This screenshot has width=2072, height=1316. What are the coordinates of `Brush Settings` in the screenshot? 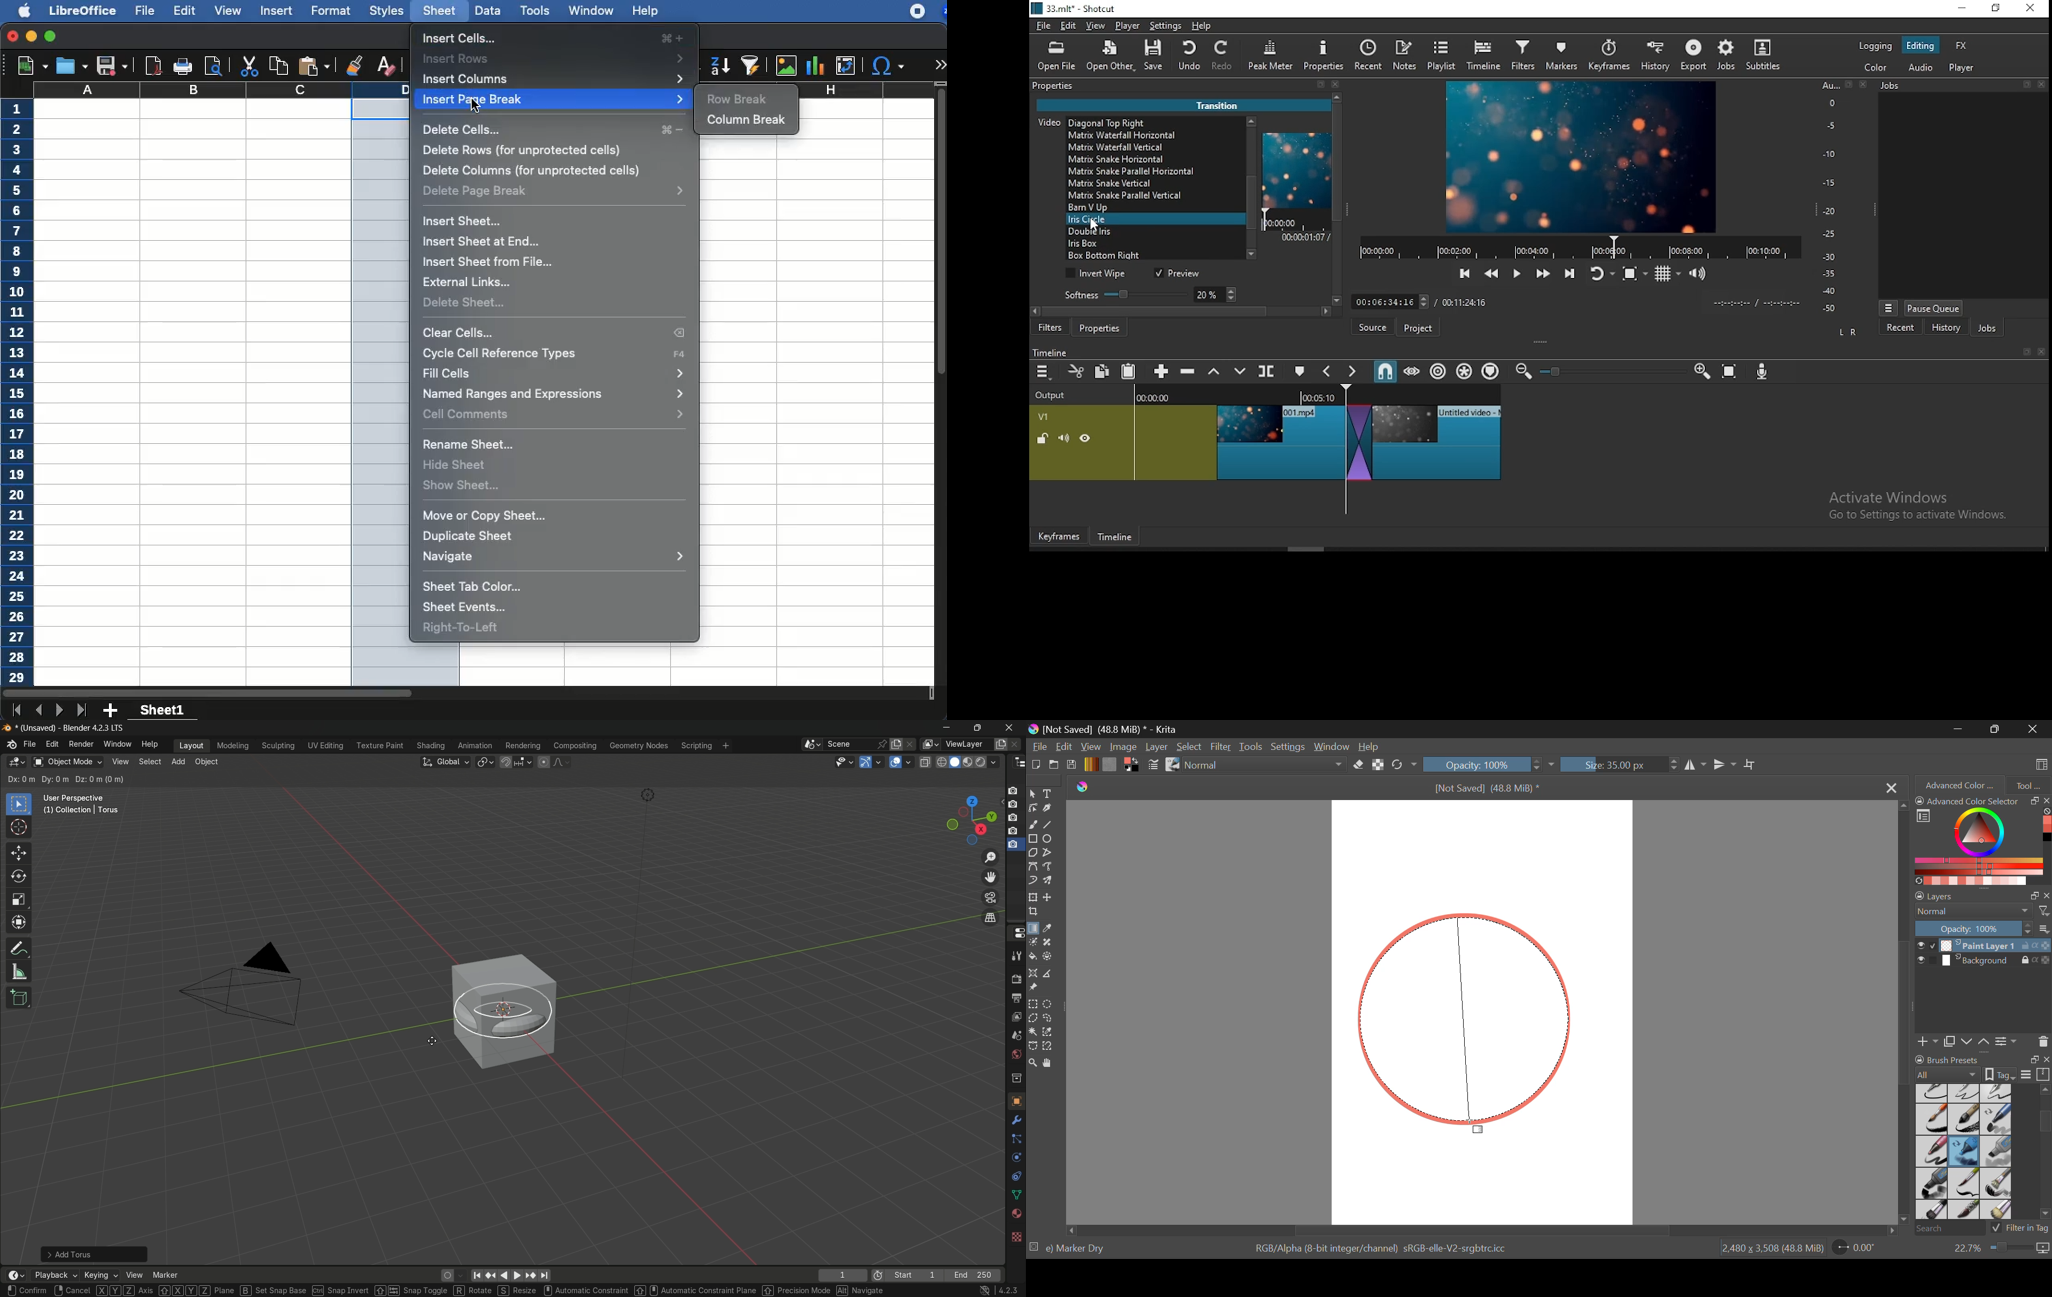 It's located at (1153, 765).